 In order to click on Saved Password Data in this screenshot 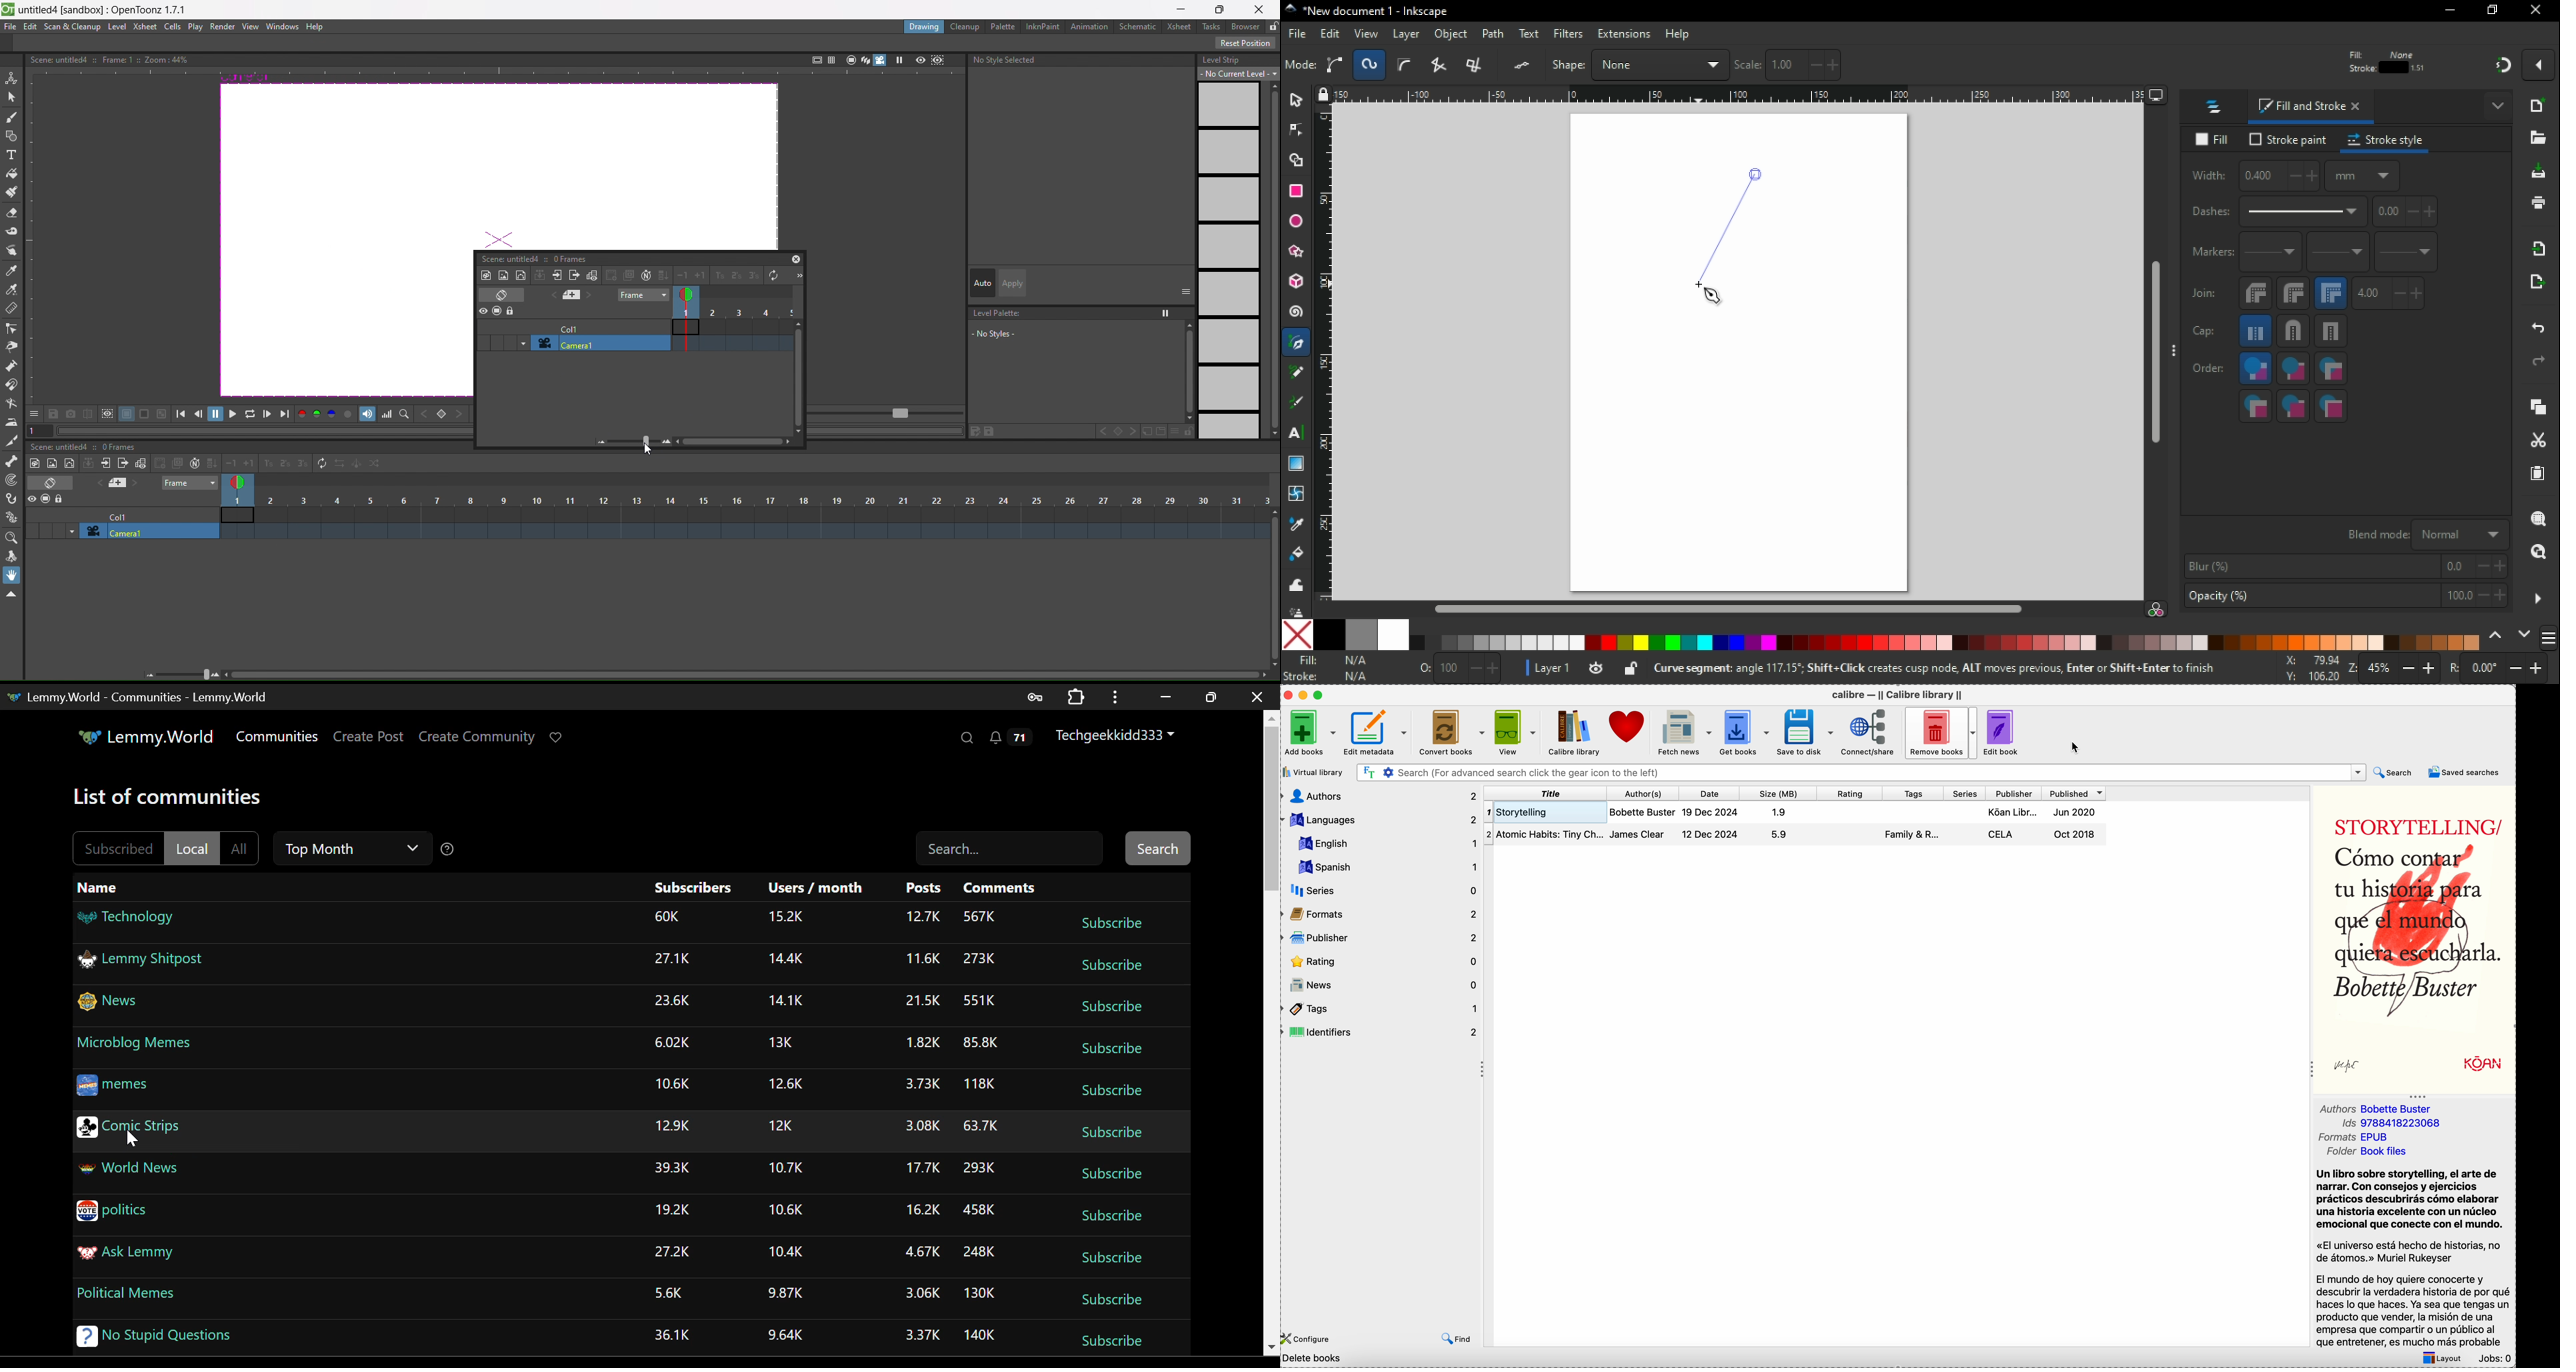, I will do `click(1033, 697)`.